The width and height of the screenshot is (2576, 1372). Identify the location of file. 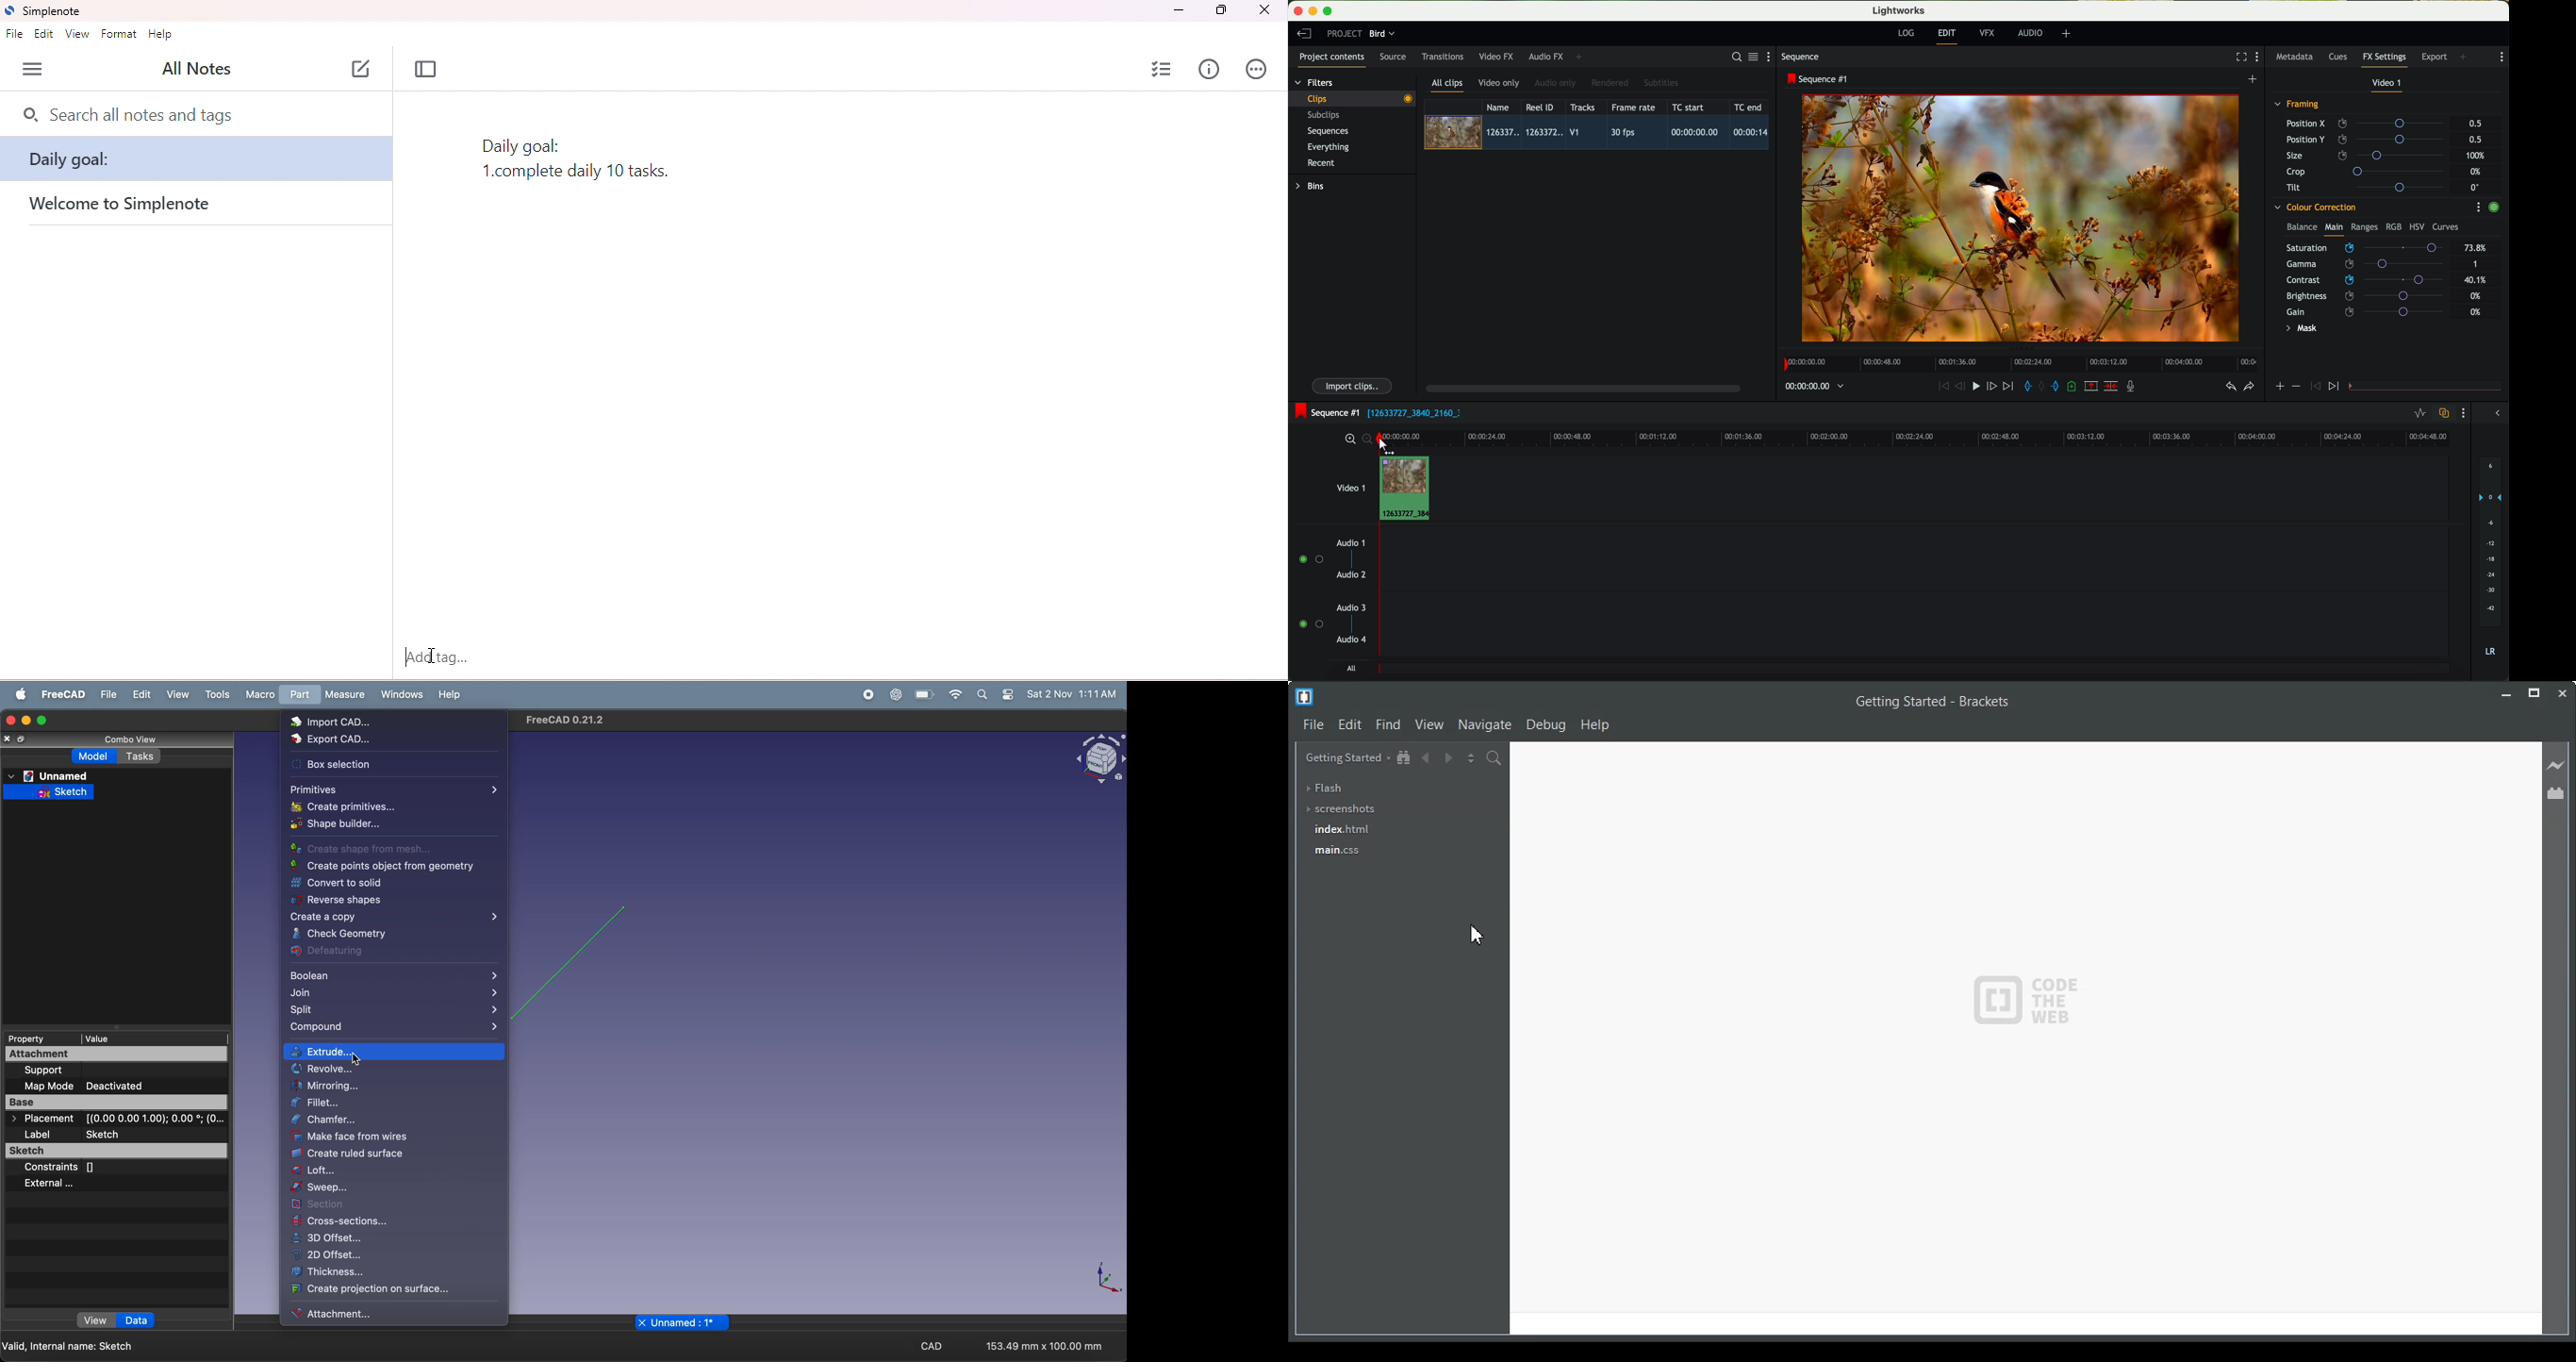
(109, 695).